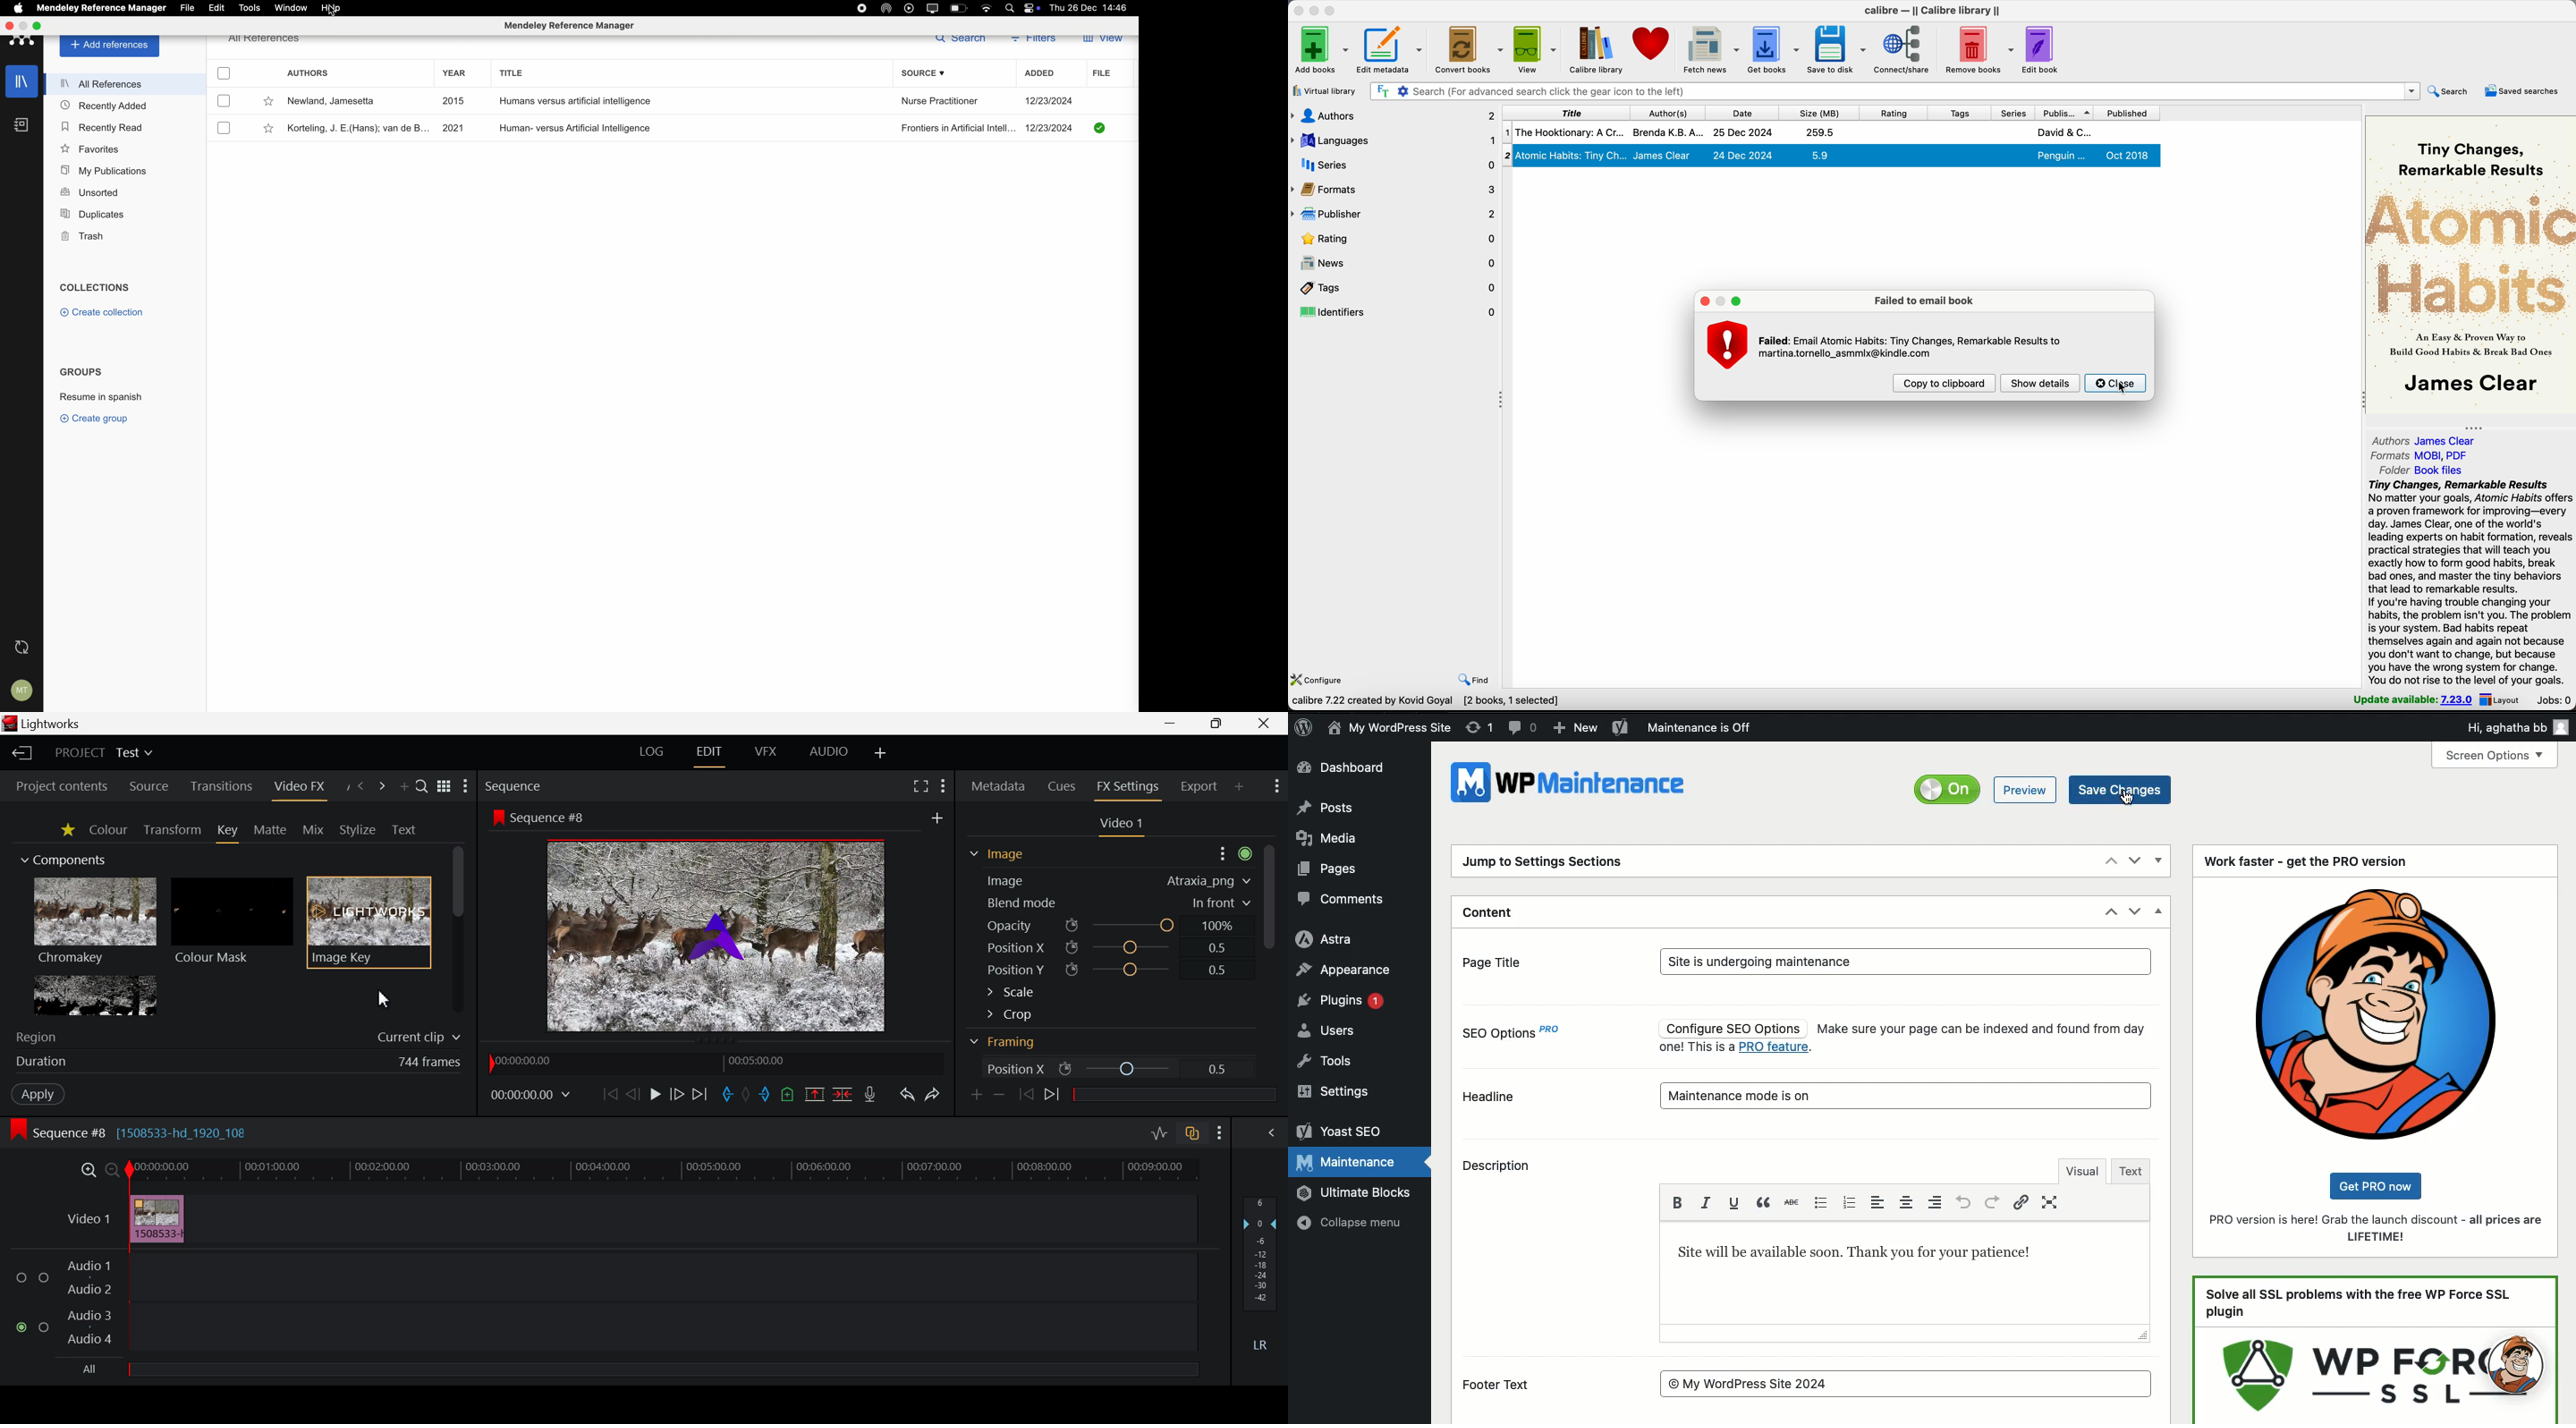 The image size is (2576, 1428). I want to click on search bar, so click(1893, 91).